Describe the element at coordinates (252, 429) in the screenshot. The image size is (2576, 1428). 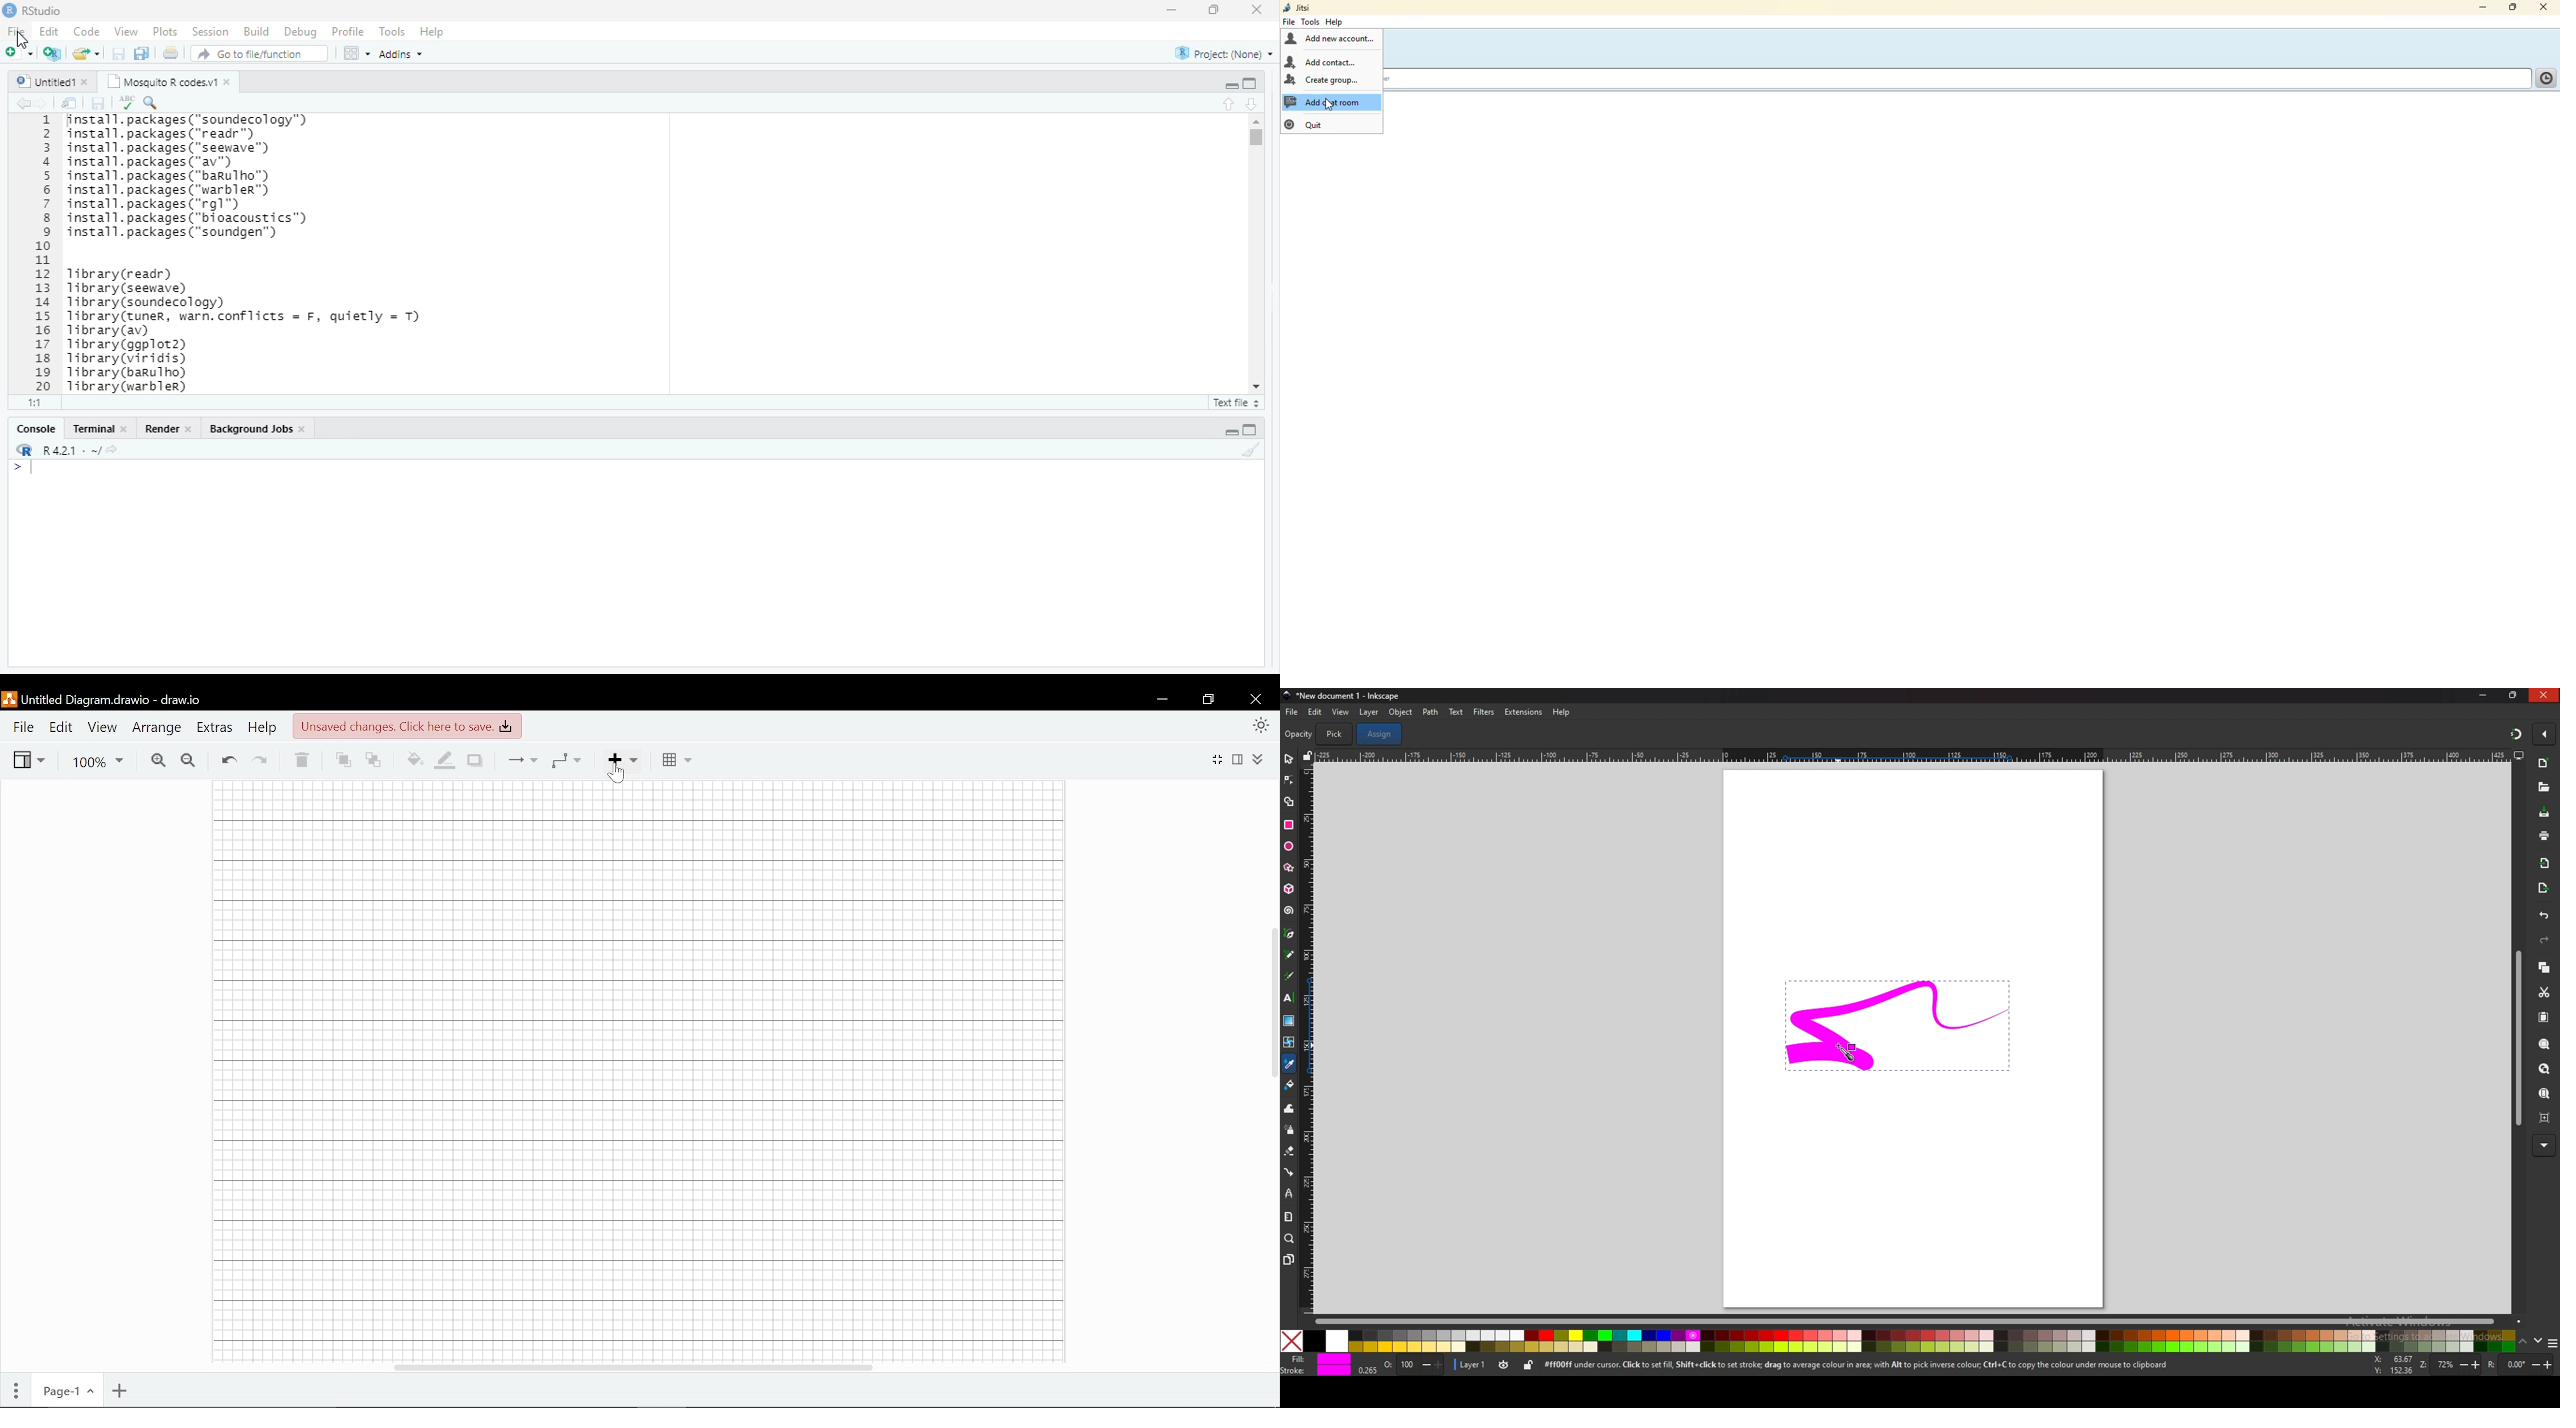
I see `Background Jobs` at that location.